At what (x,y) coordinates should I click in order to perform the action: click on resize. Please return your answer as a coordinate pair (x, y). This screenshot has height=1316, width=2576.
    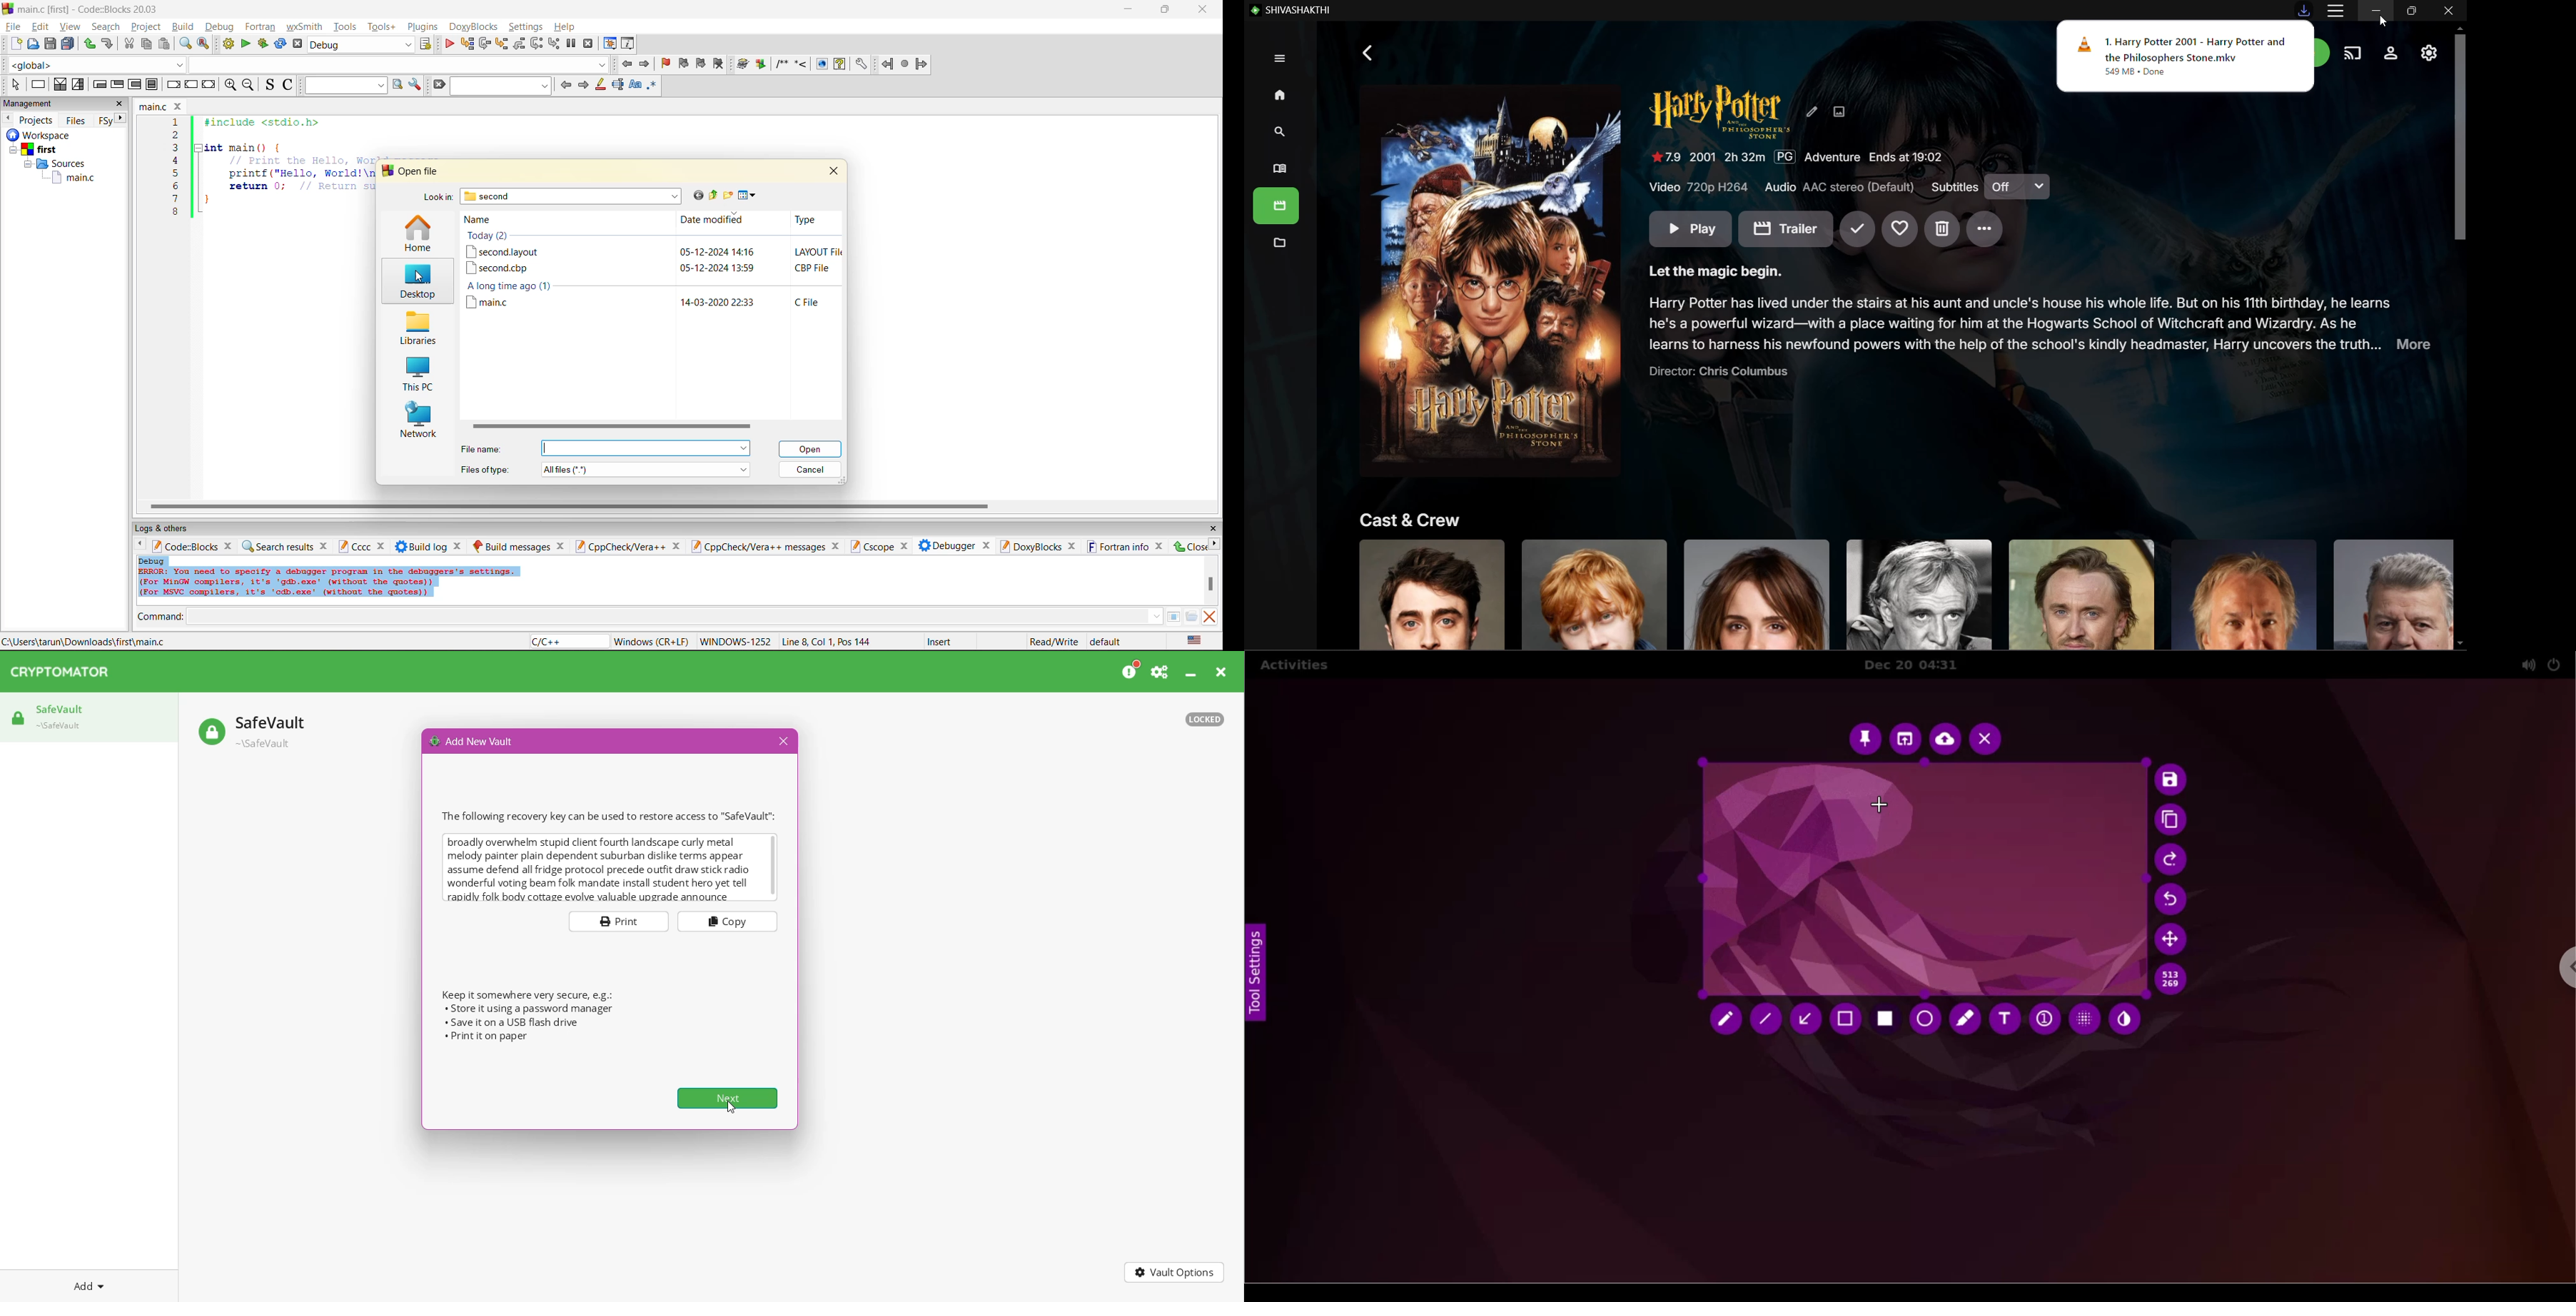
    Looking at the image, I should click on (1166, 8).